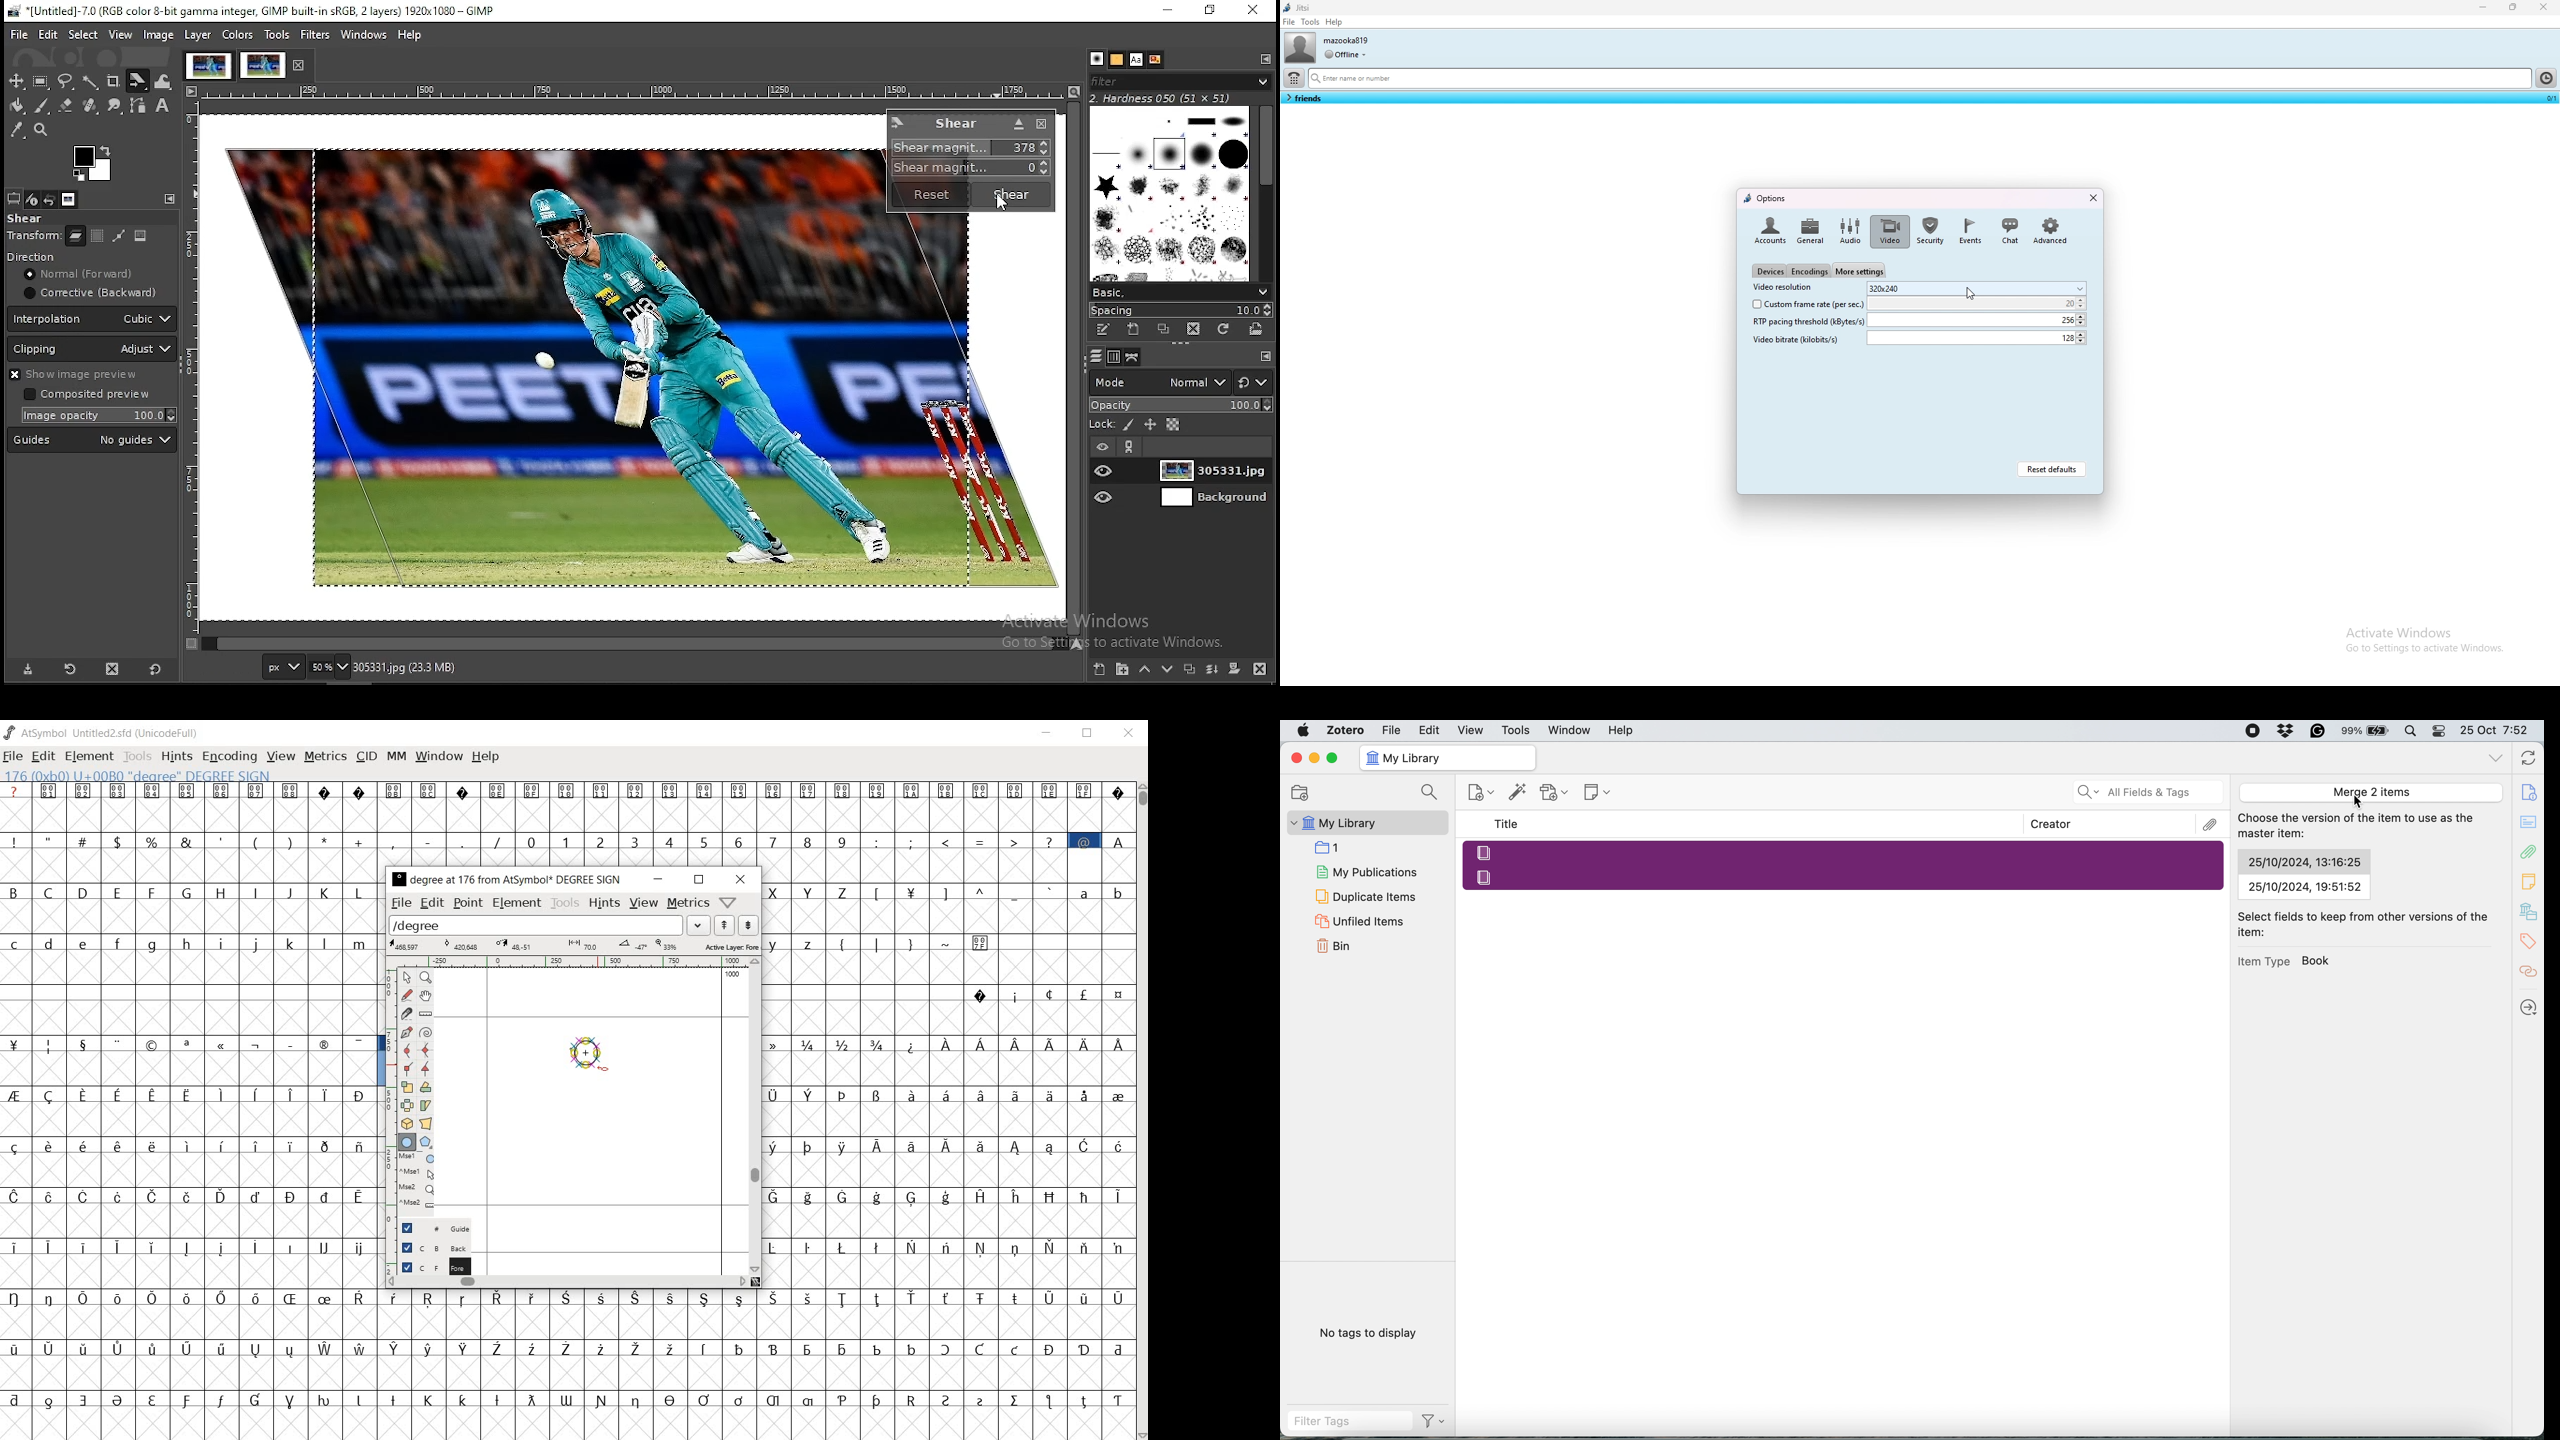  Describe the element at coordinates (1016, 1045) in the screenshot. I see `Special letters` at that location.